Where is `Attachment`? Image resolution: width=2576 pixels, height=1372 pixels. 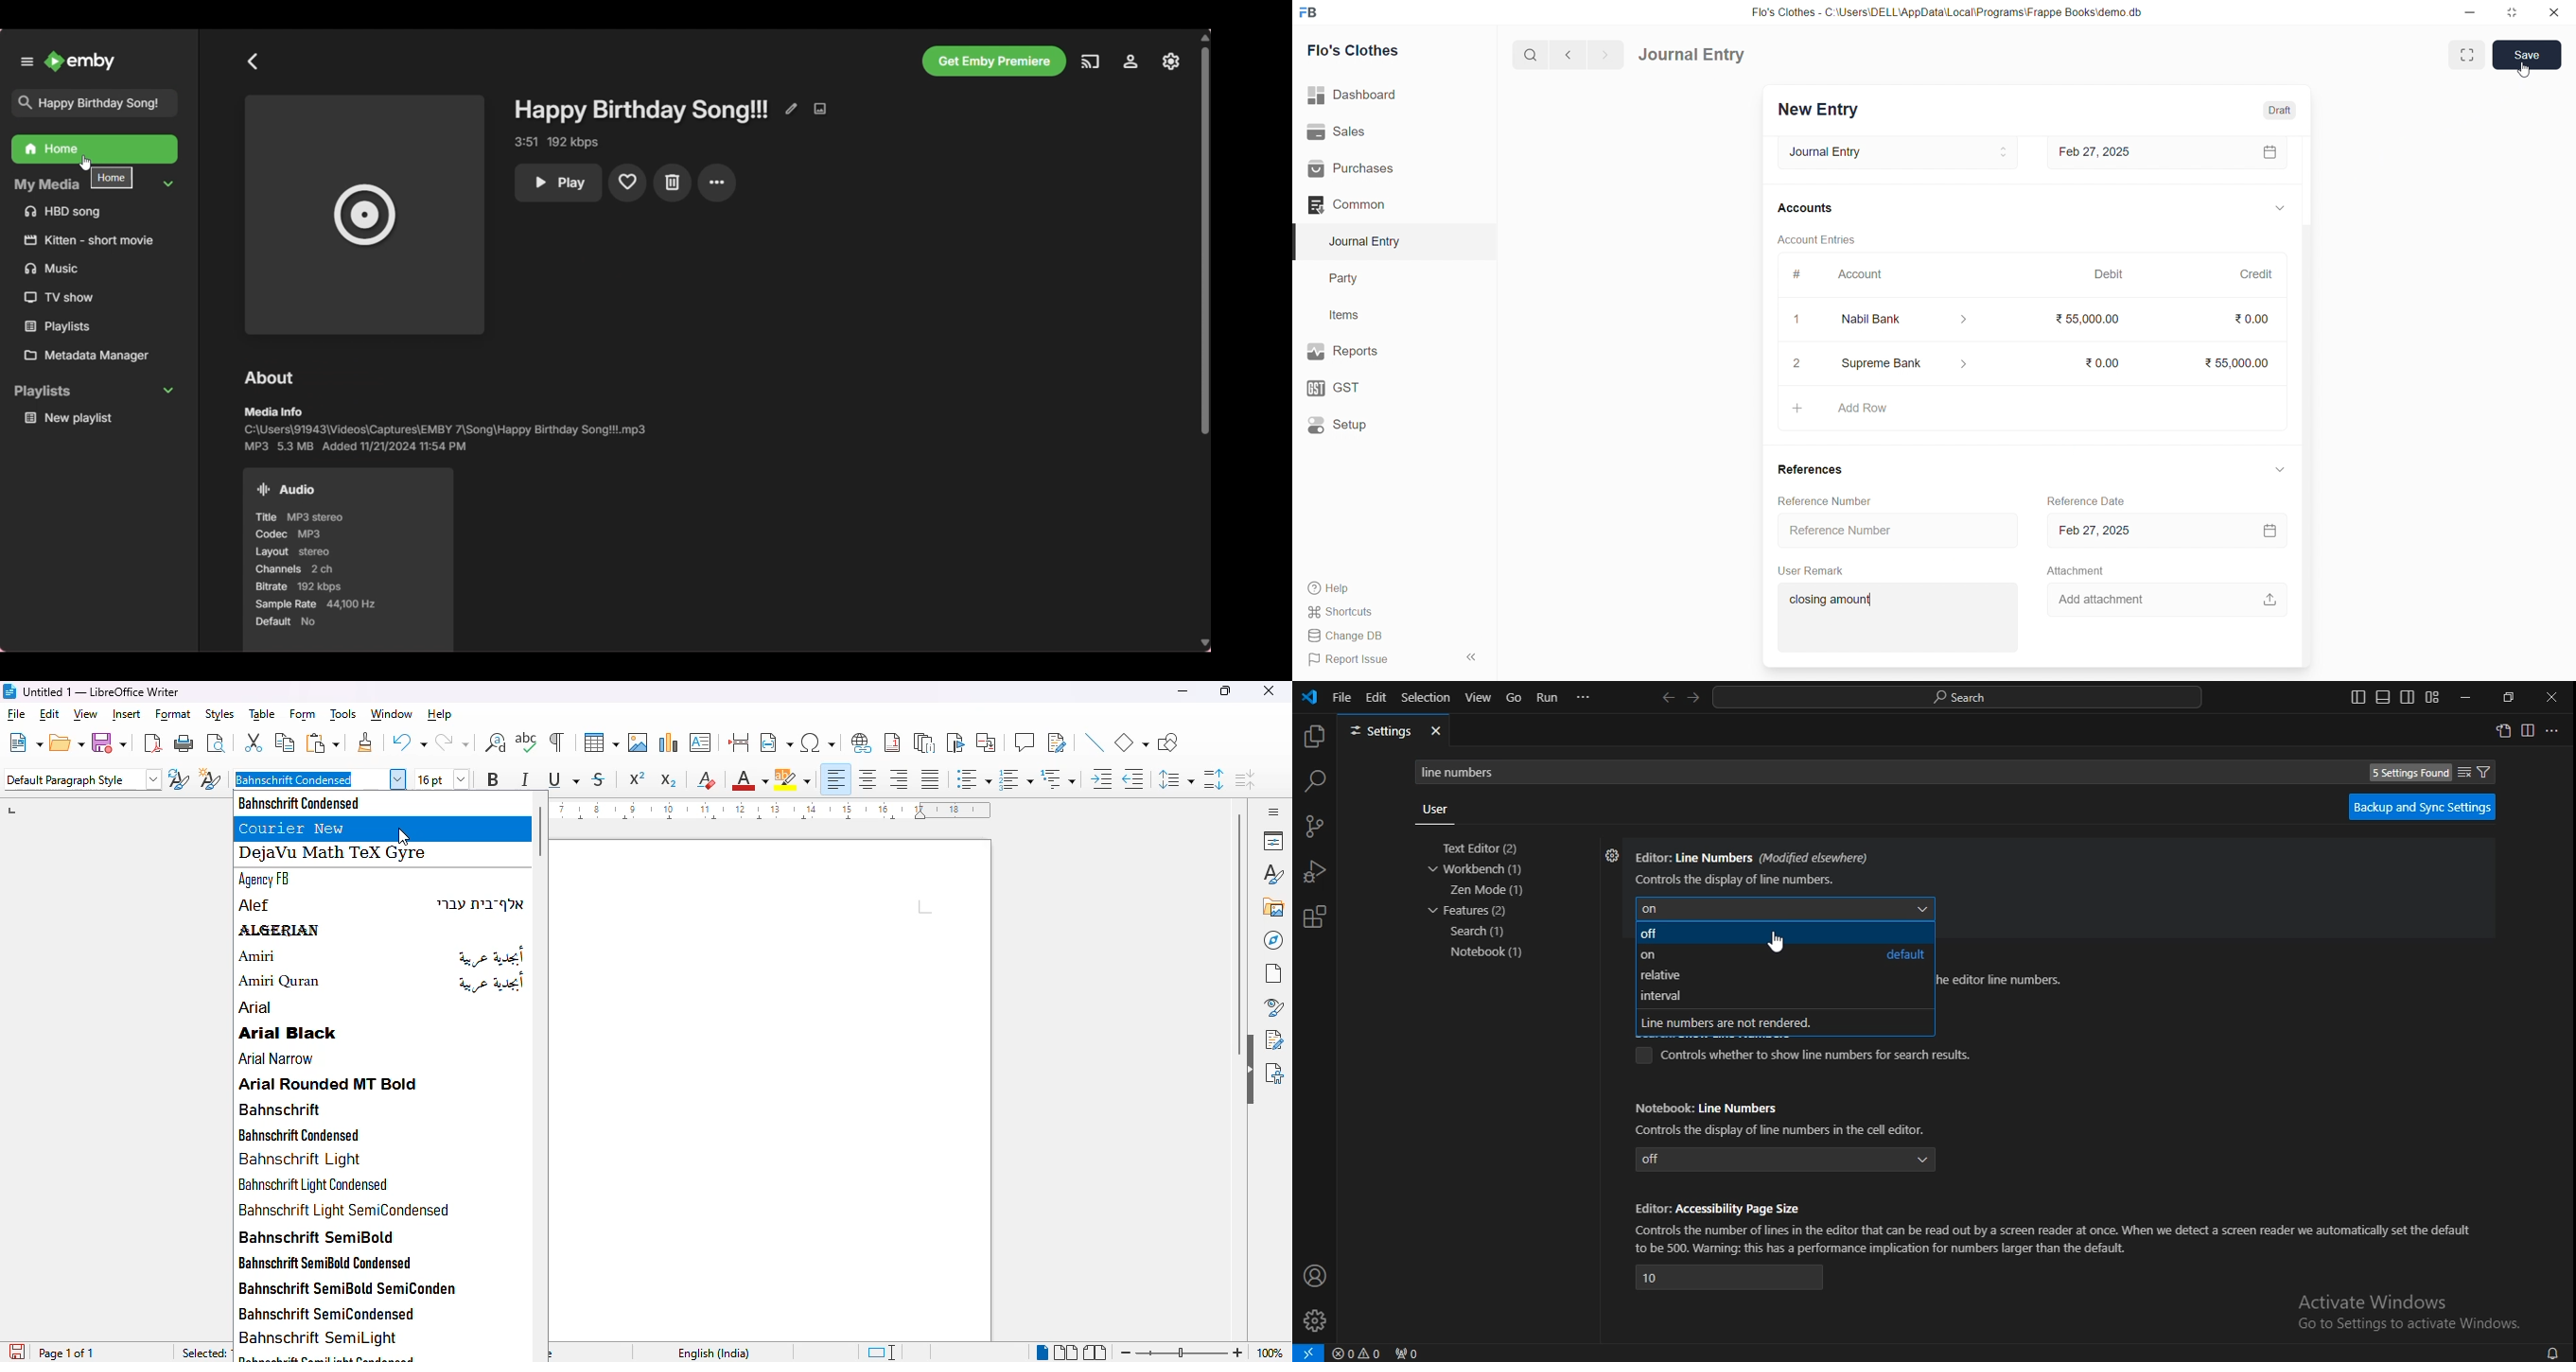
Attachment is located at coordinates (2076, 571).